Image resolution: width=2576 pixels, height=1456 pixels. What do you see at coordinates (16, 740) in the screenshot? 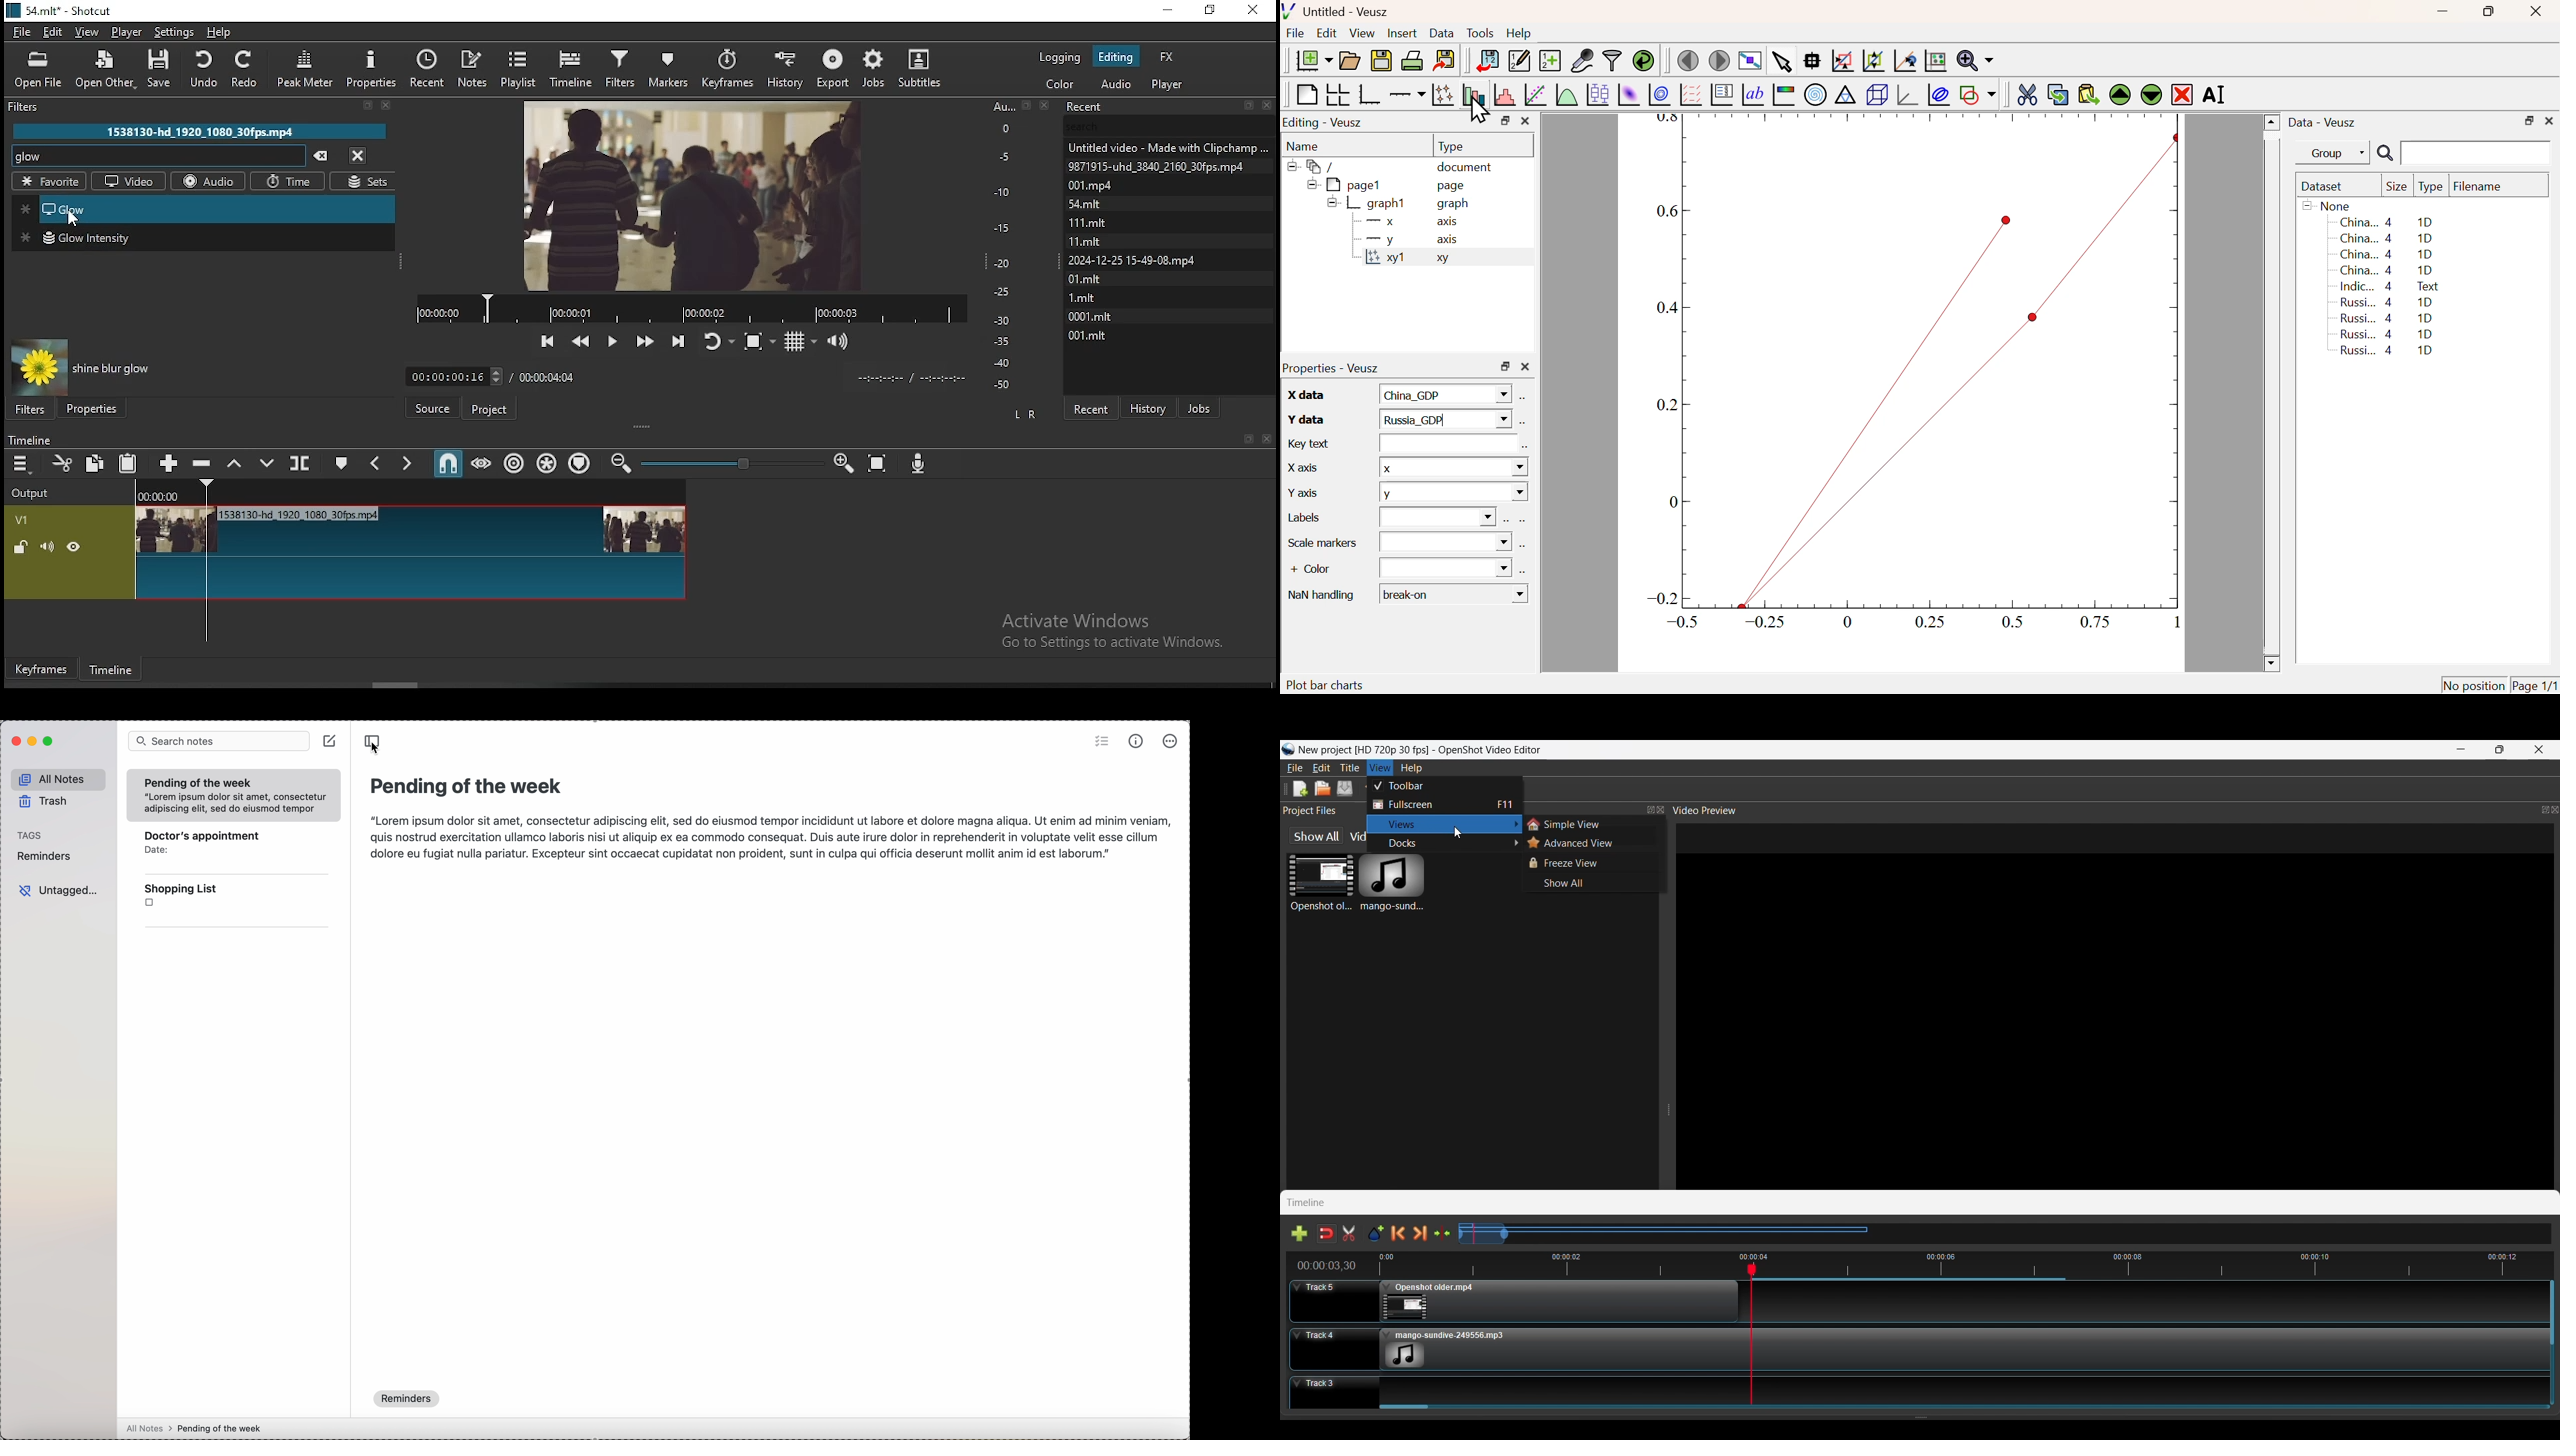
I see `close program` at bounding box center [16, 740].